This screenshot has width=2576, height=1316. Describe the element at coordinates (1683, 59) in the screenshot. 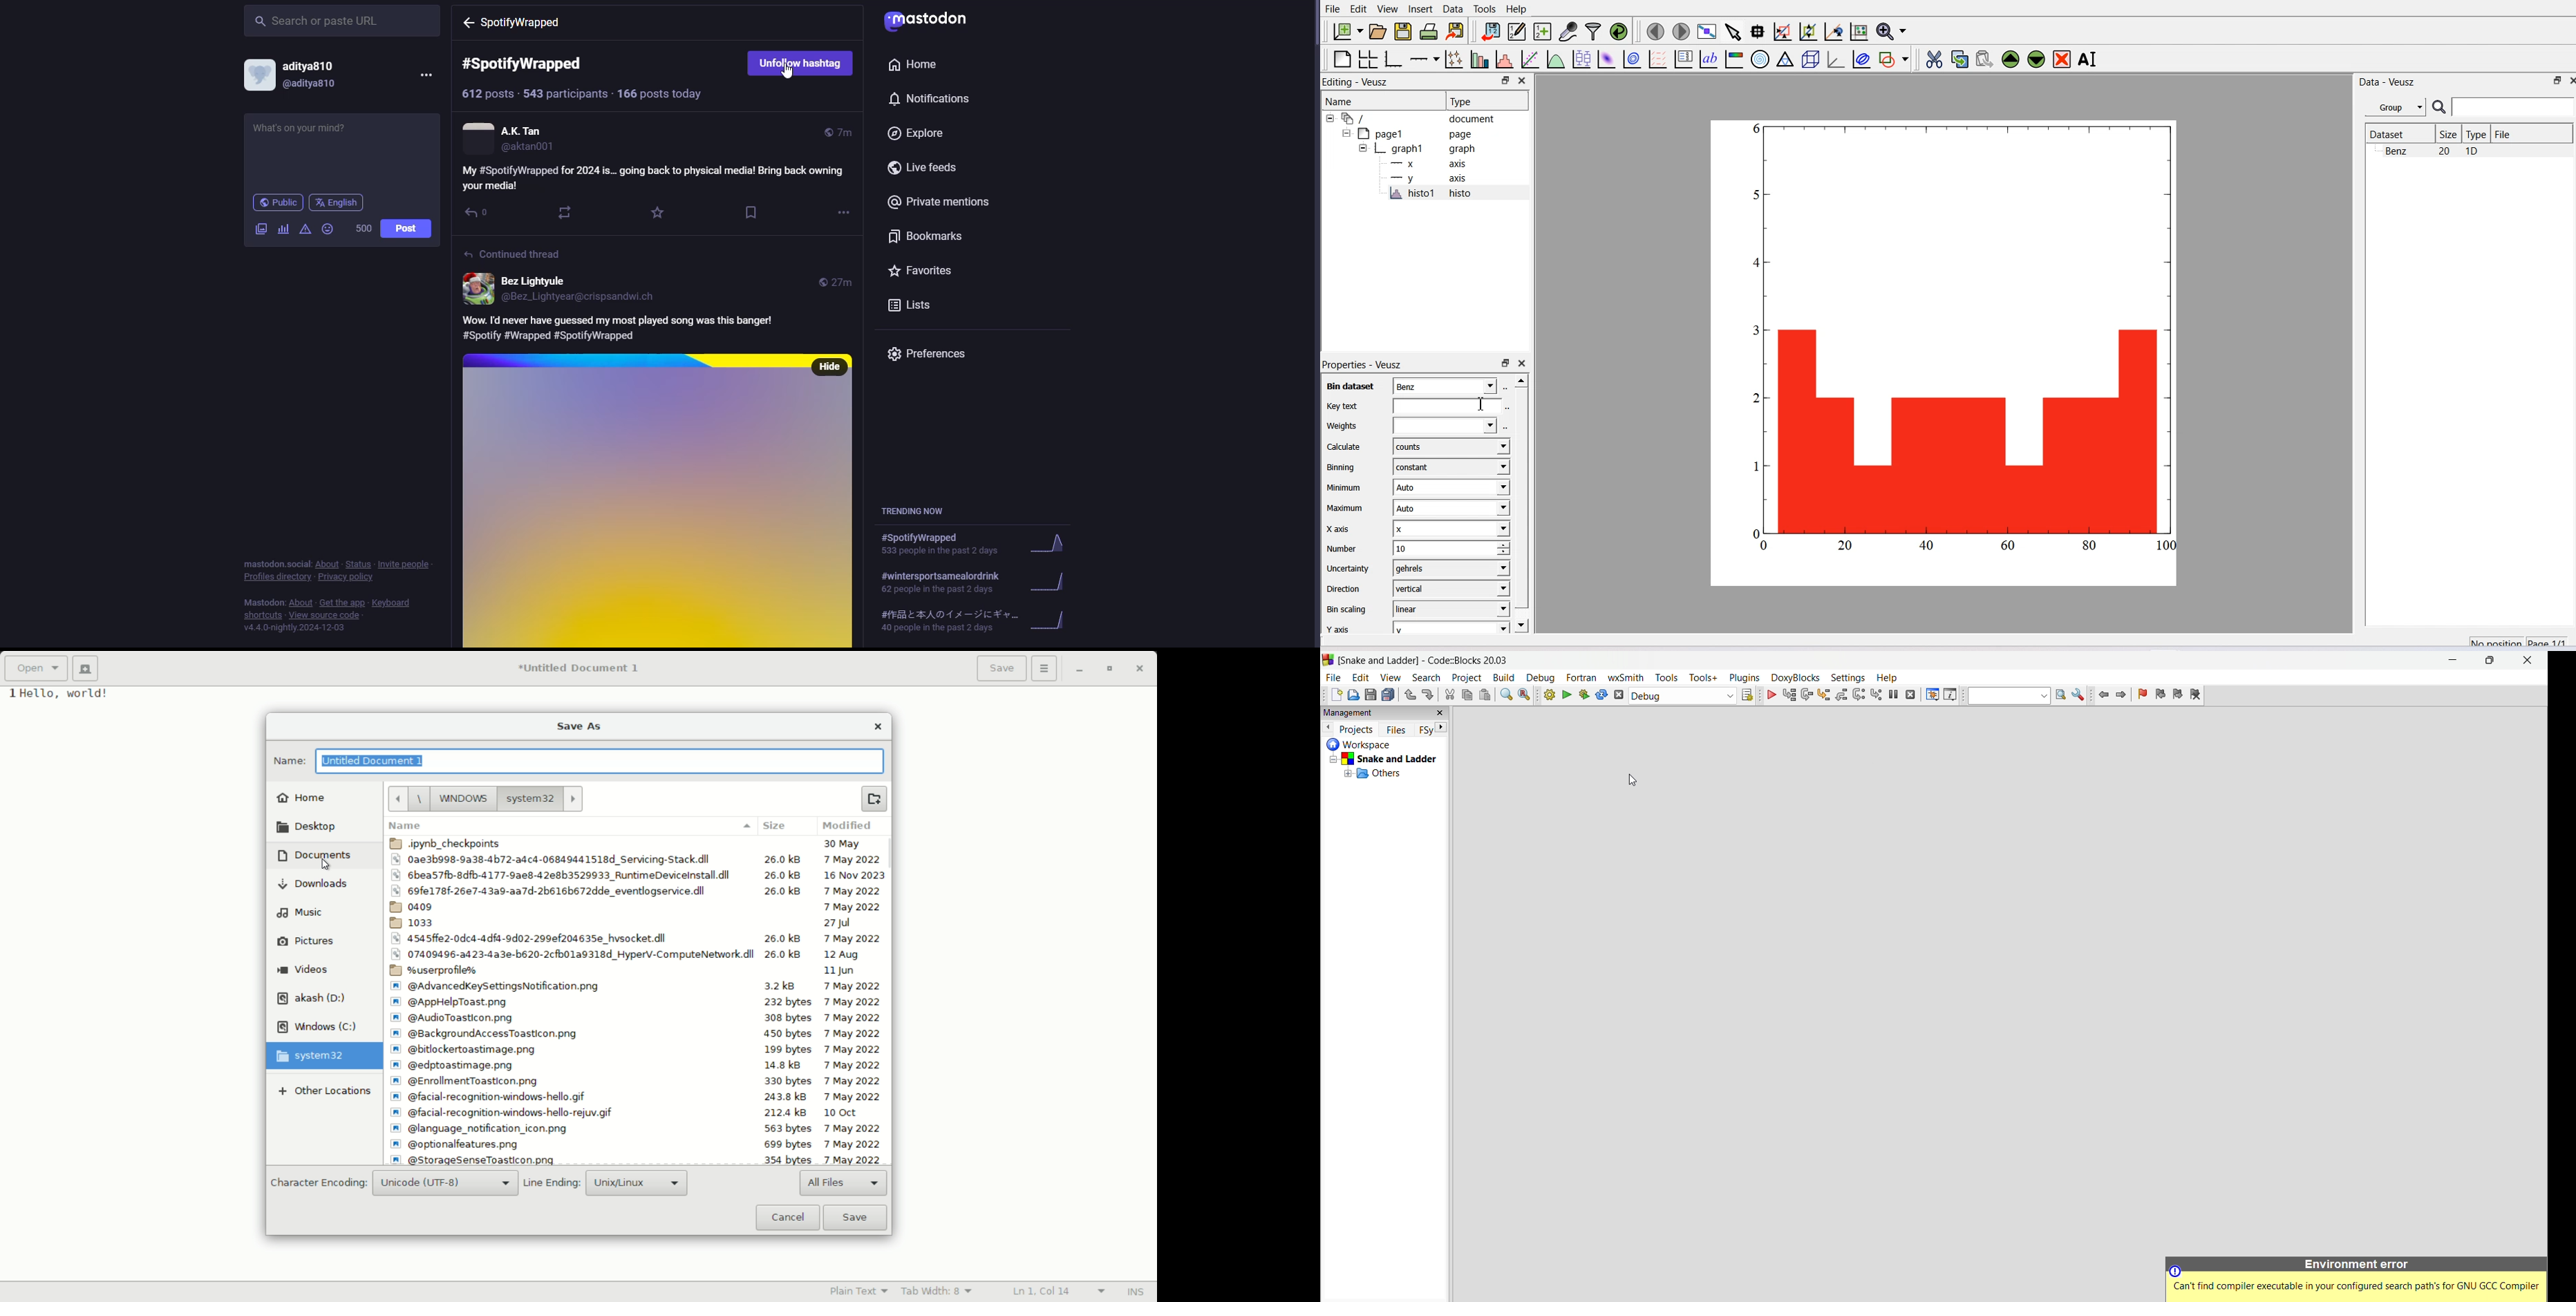

I see `Plot key` at that location.